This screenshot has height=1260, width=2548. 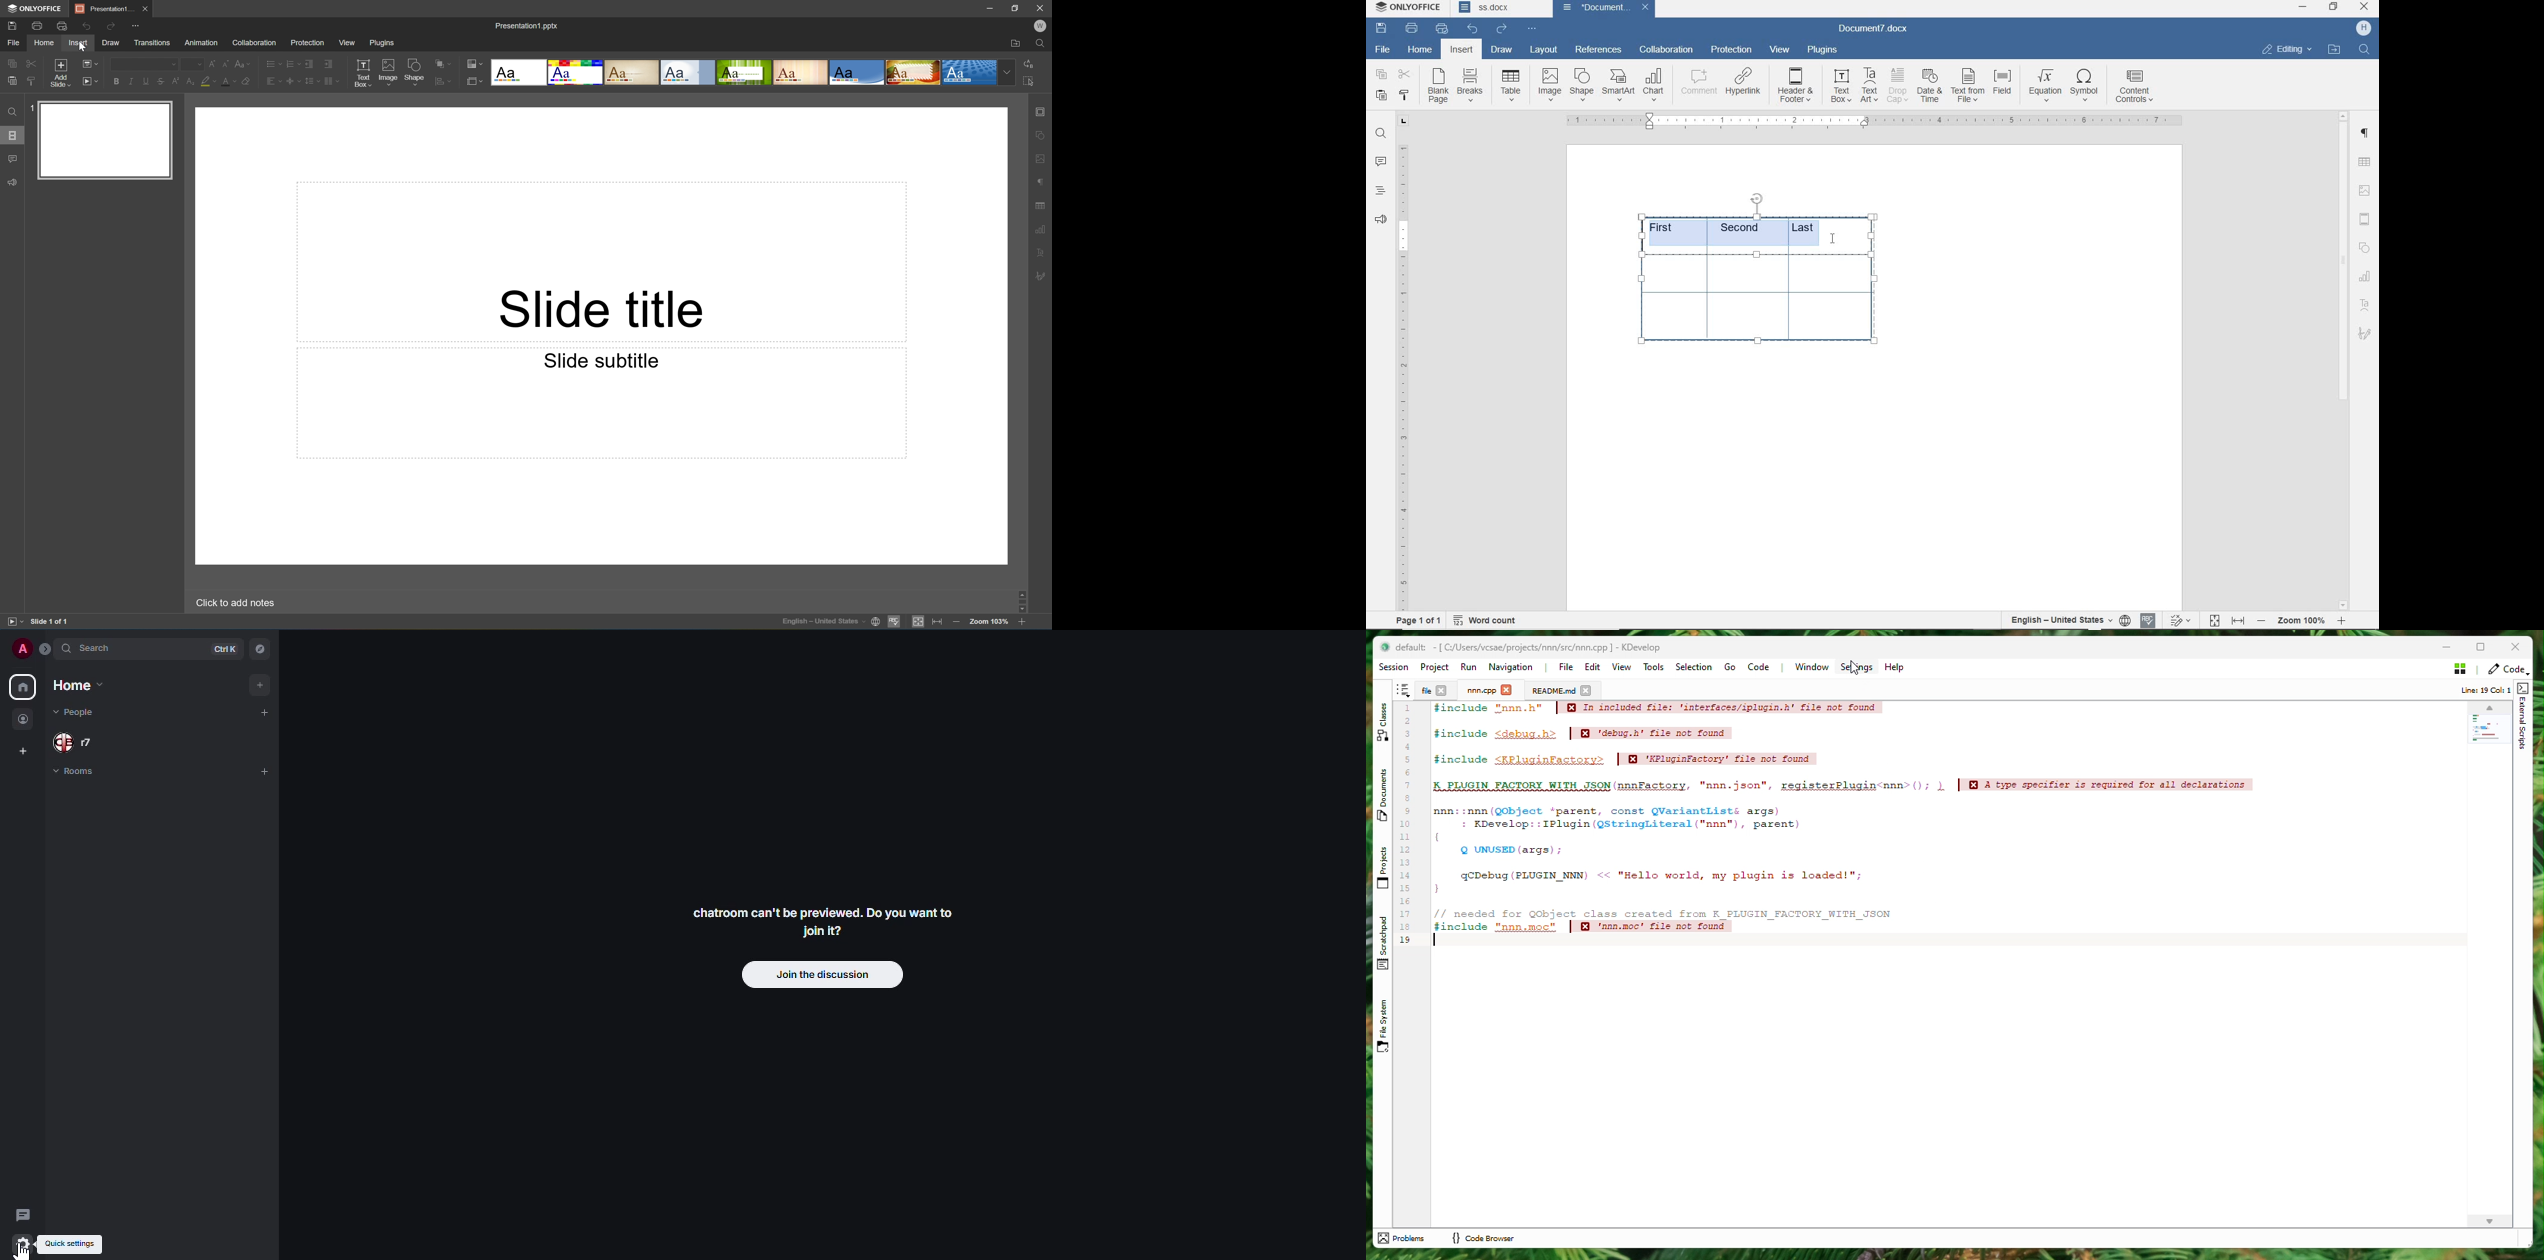 What do you see at coordinates (1898, 86) in the screenshot?
I see `drop cap` at bounding box center [1898, 86].